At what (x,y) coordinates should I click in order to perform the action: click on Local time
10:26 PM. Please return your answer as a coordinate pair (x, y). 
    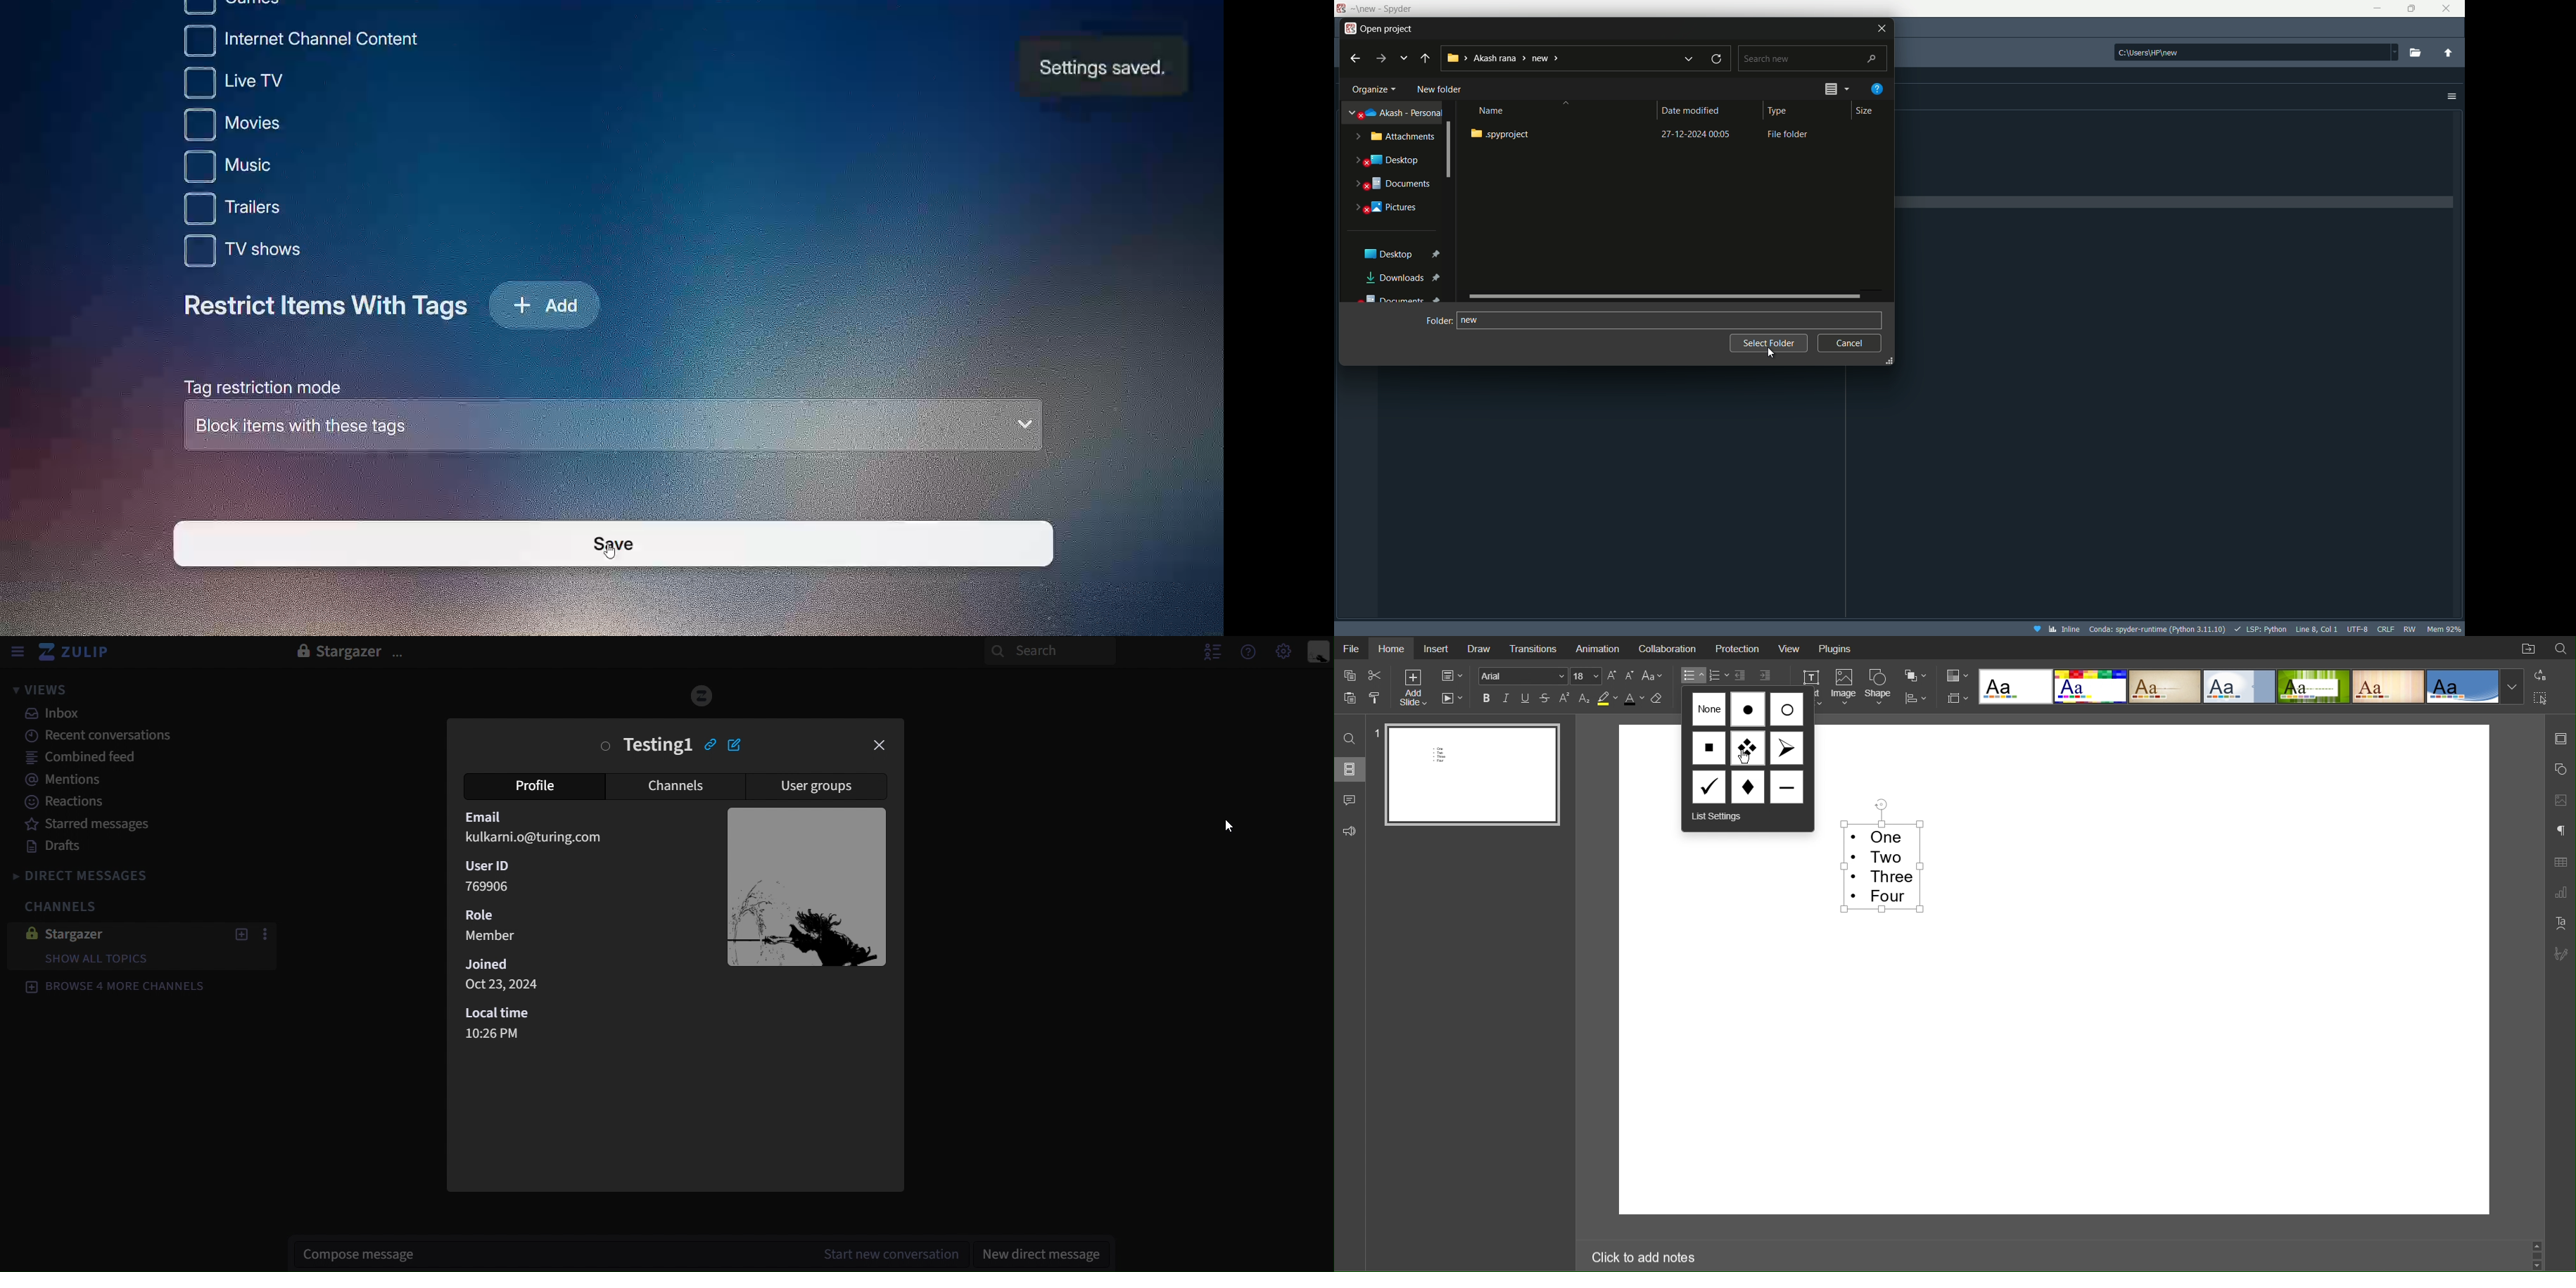
    Looking at the image, I should click on (496, 1025).